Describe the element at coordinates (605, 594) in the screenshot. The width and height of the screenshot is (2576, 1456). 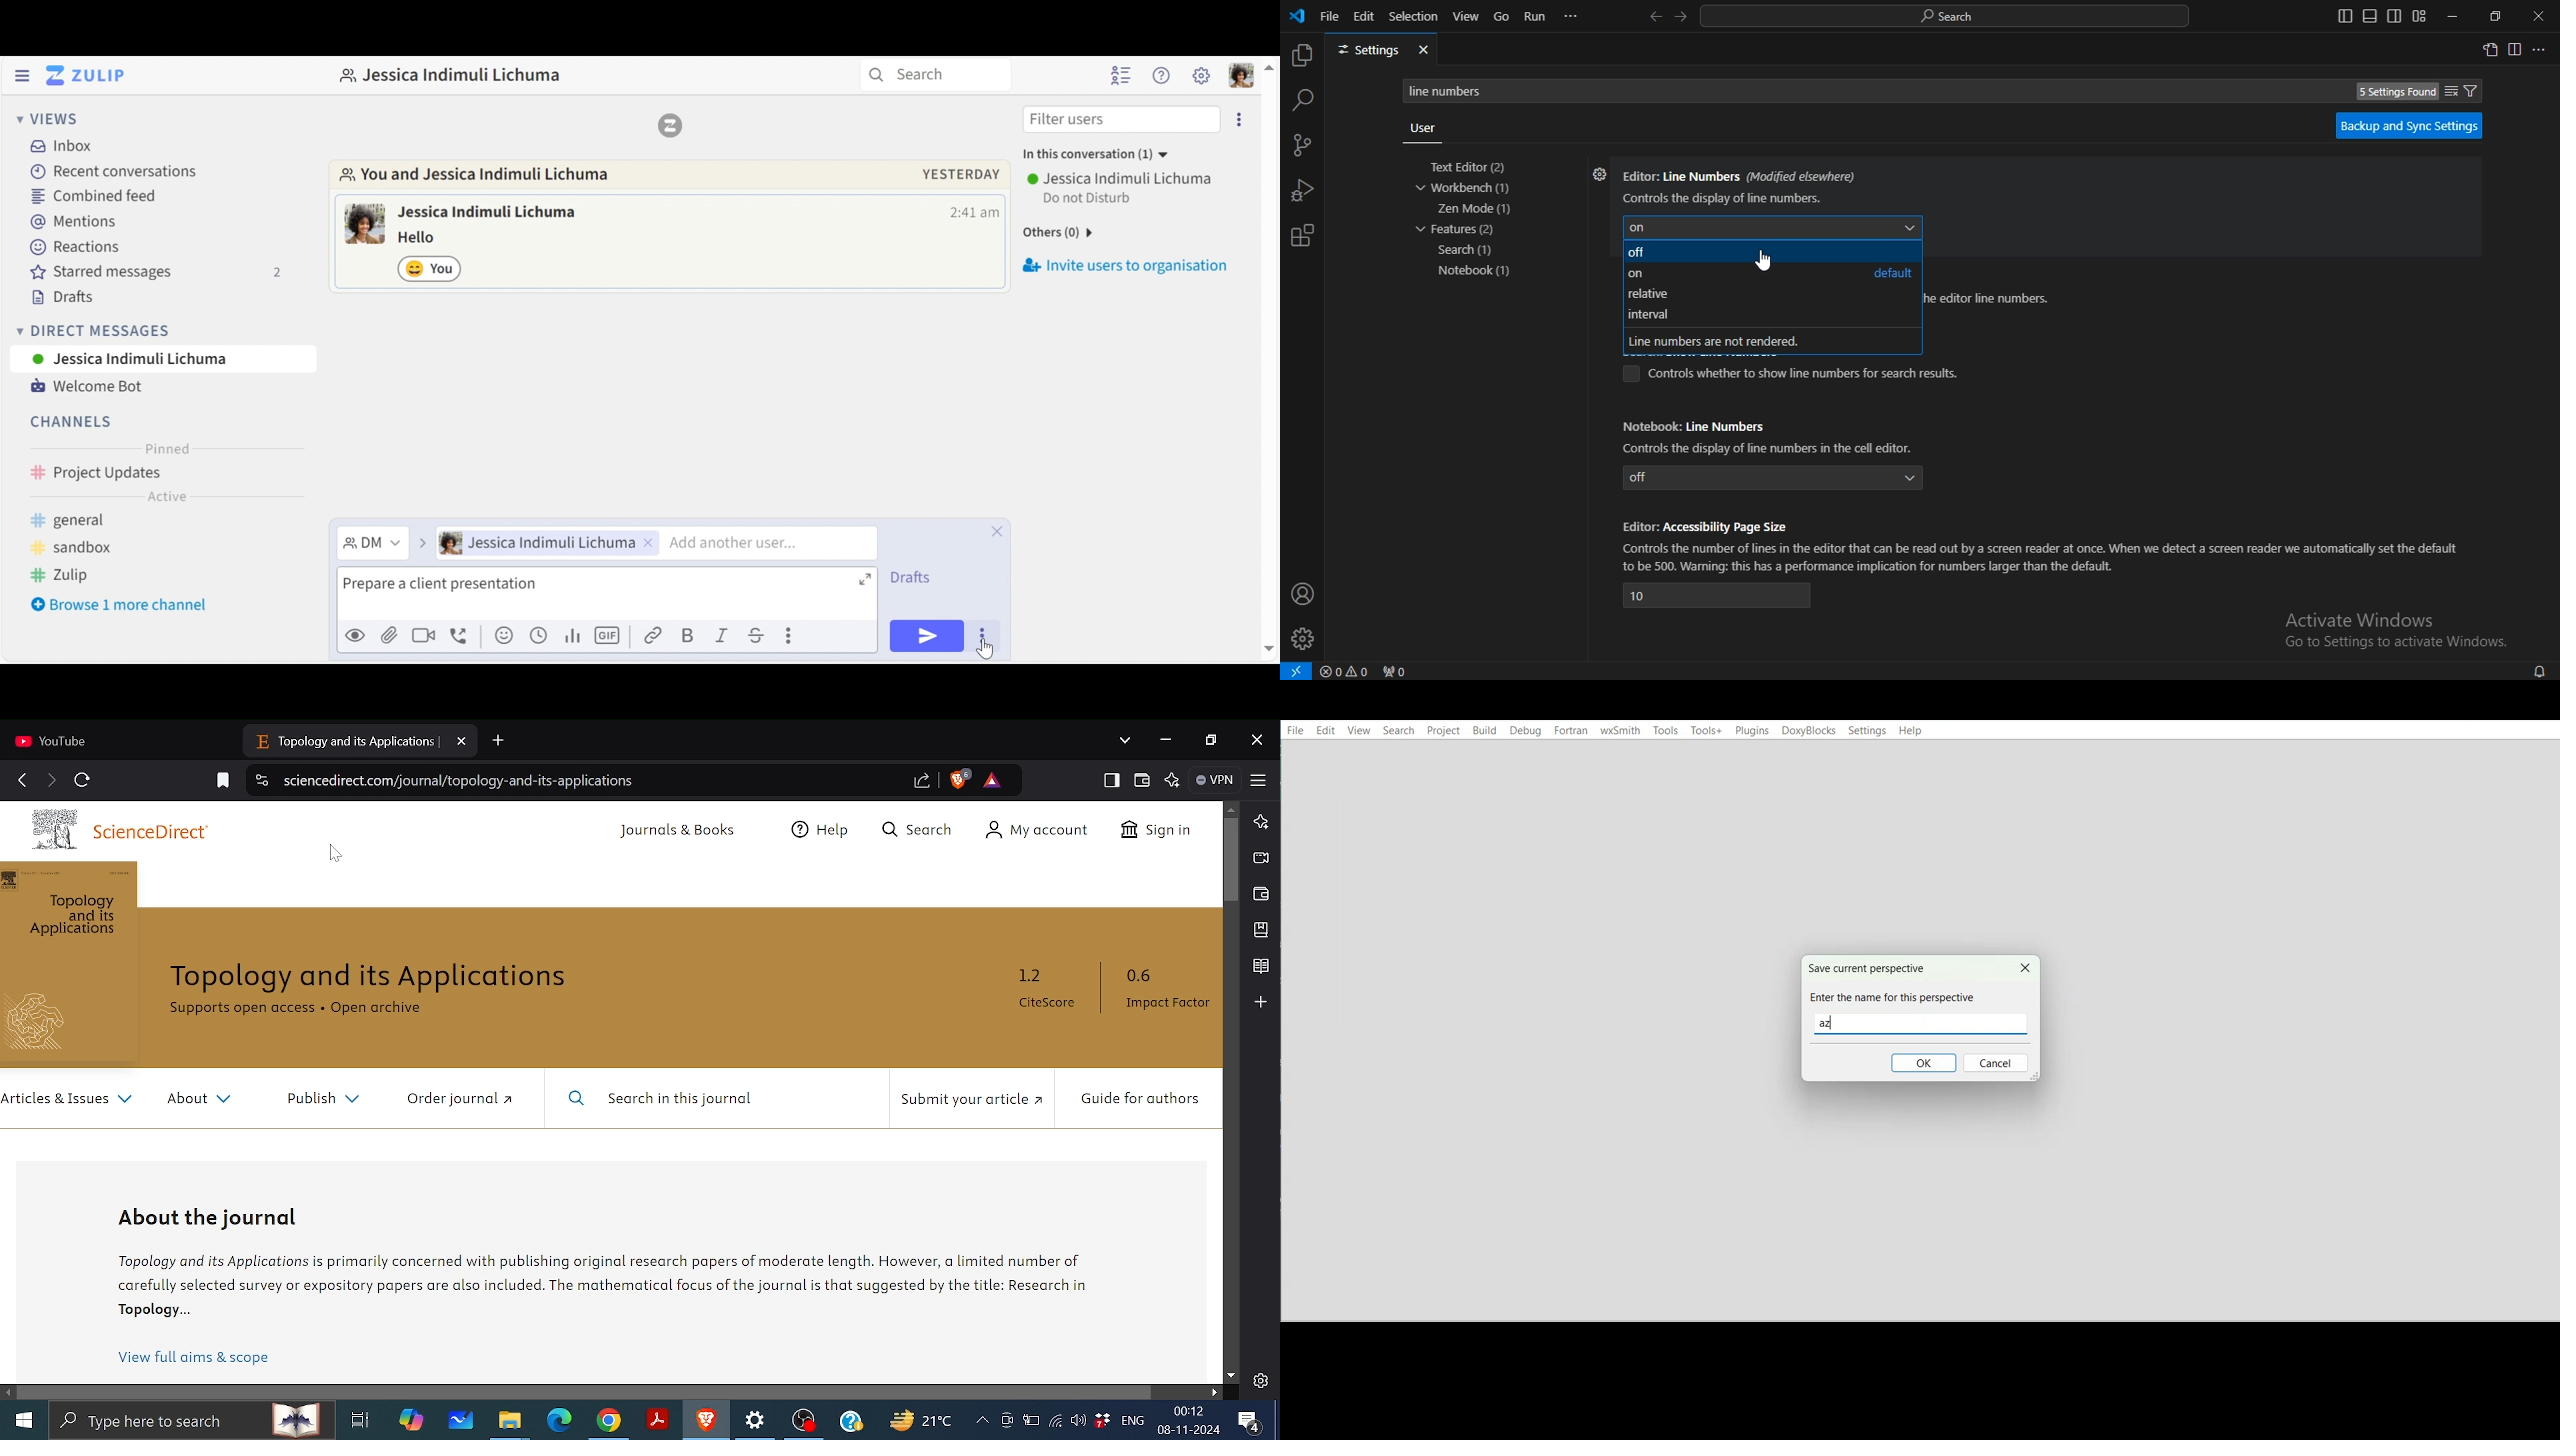
I see `Compose message` at that location.